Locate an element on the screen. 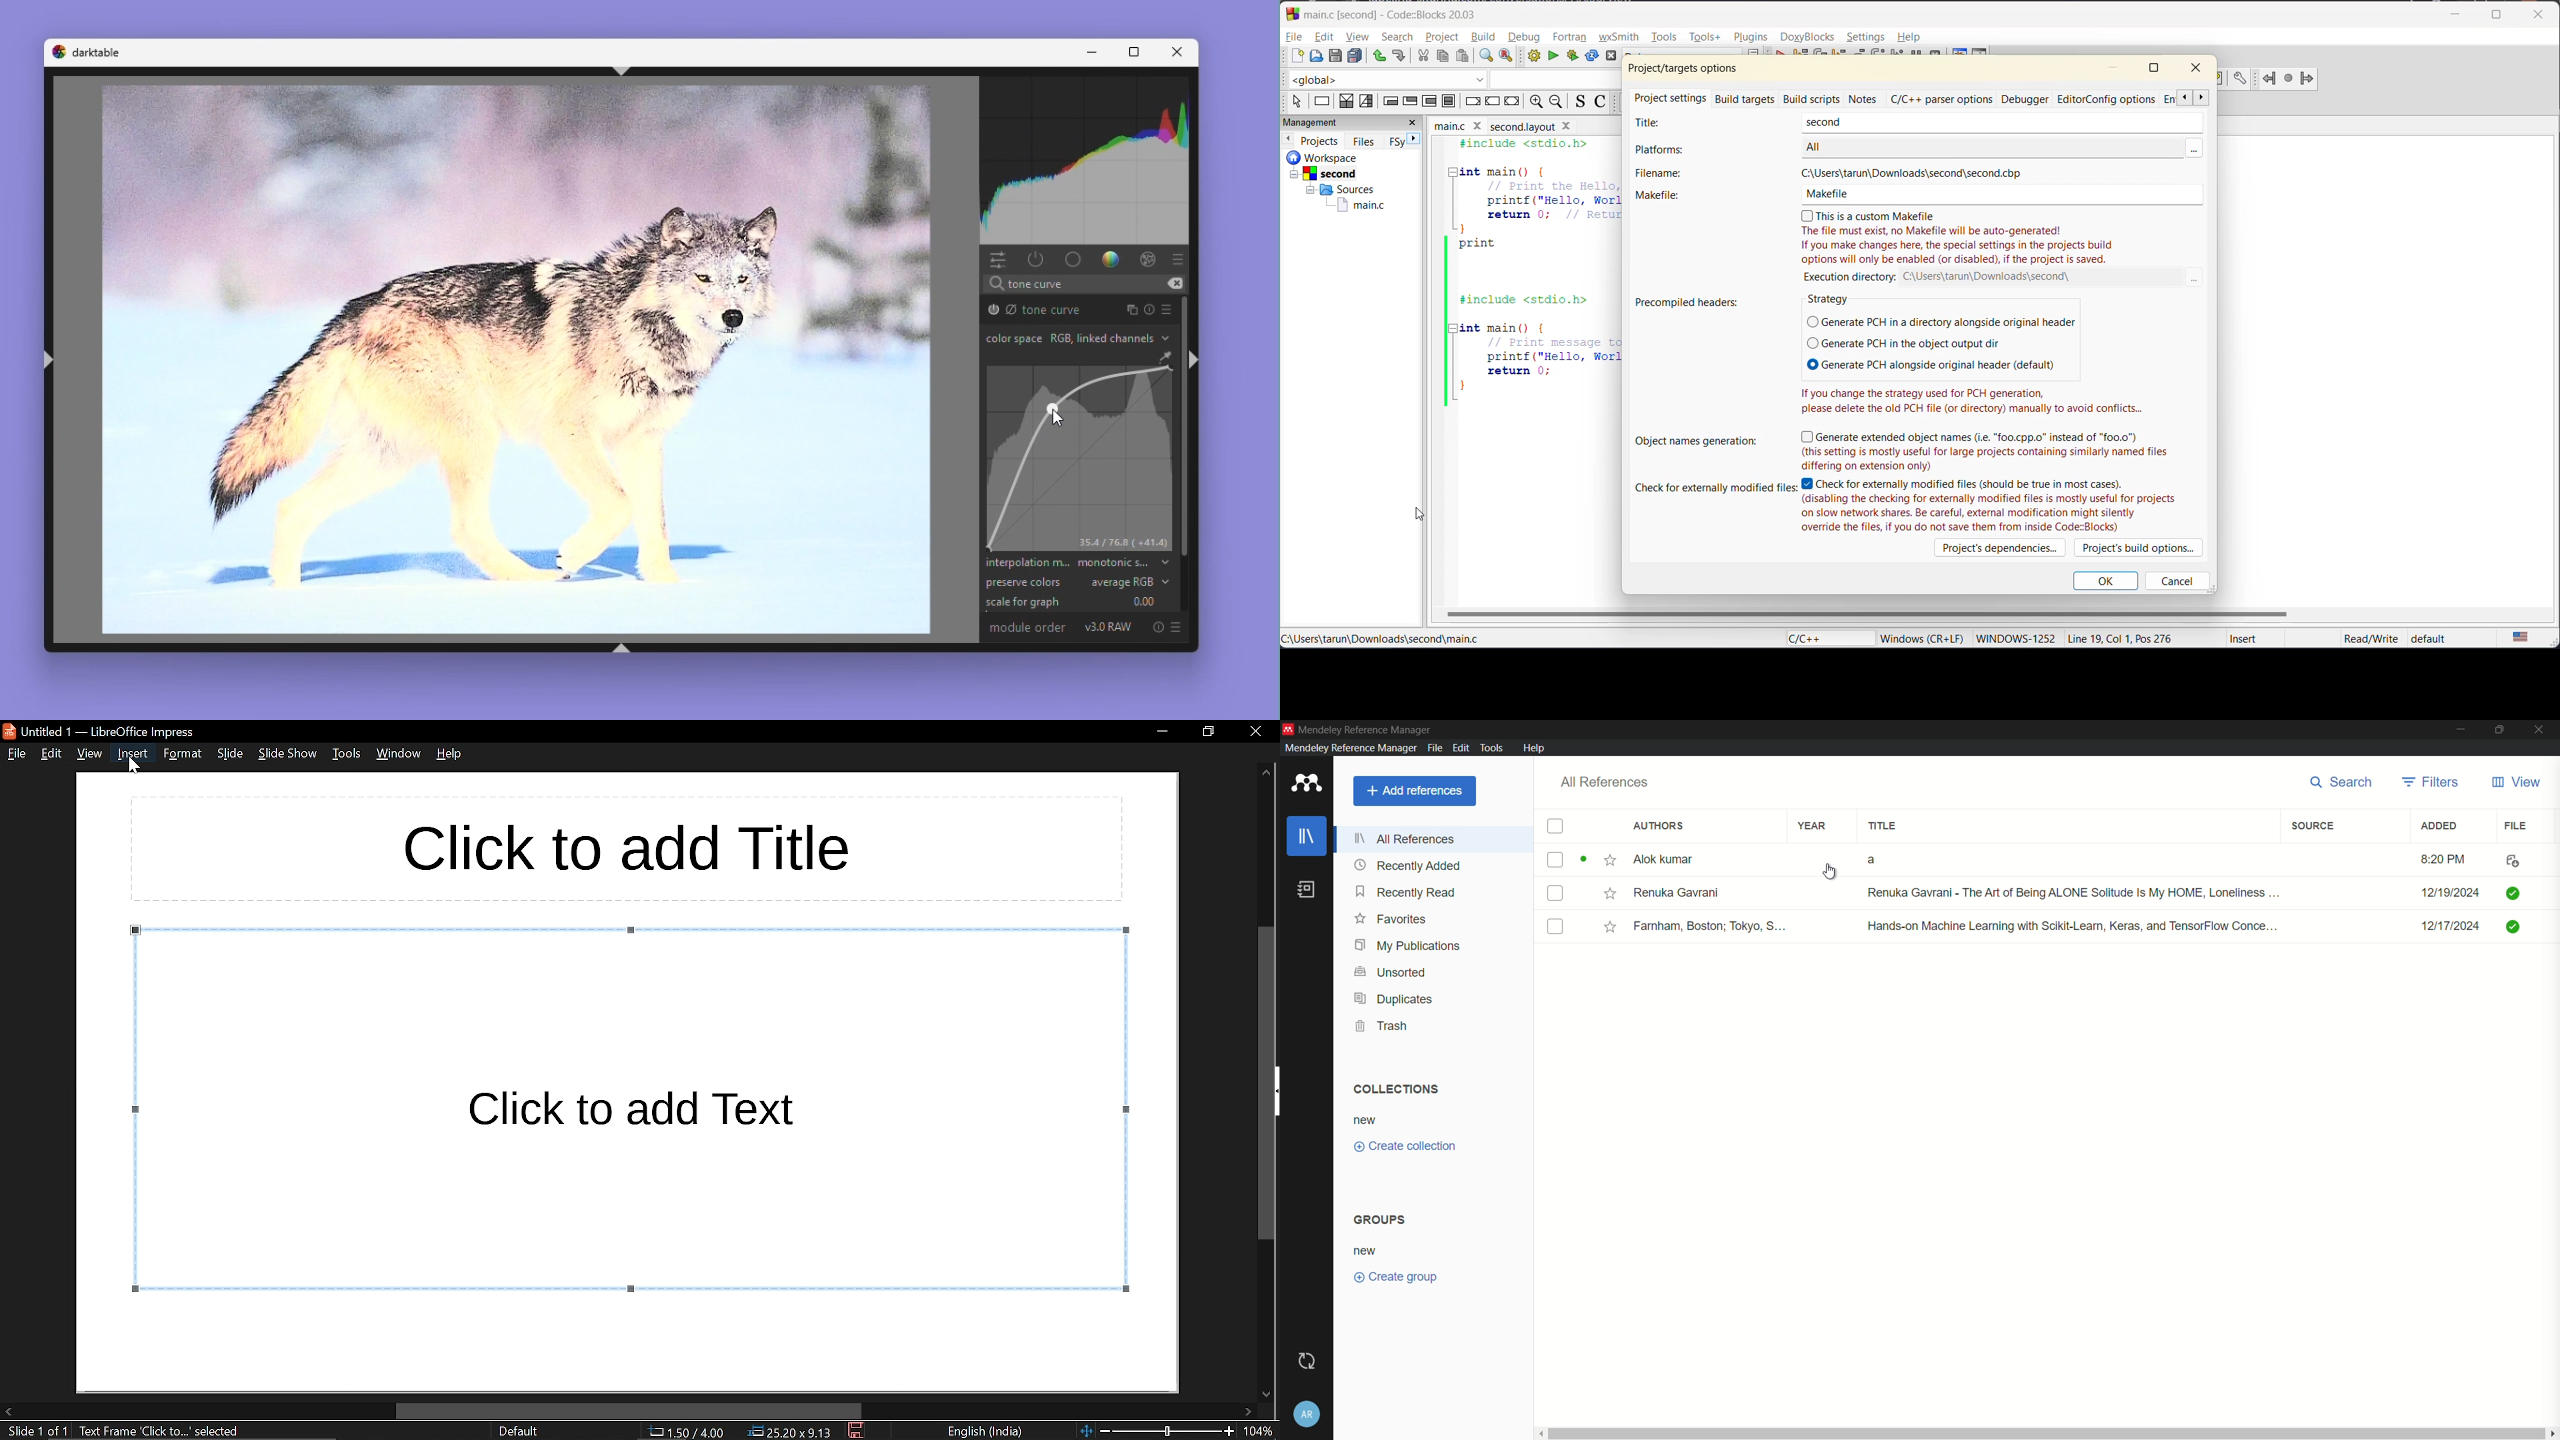 This screenshot has height=1456, width=2576. unsorted is located at coordinates (1391, 973).